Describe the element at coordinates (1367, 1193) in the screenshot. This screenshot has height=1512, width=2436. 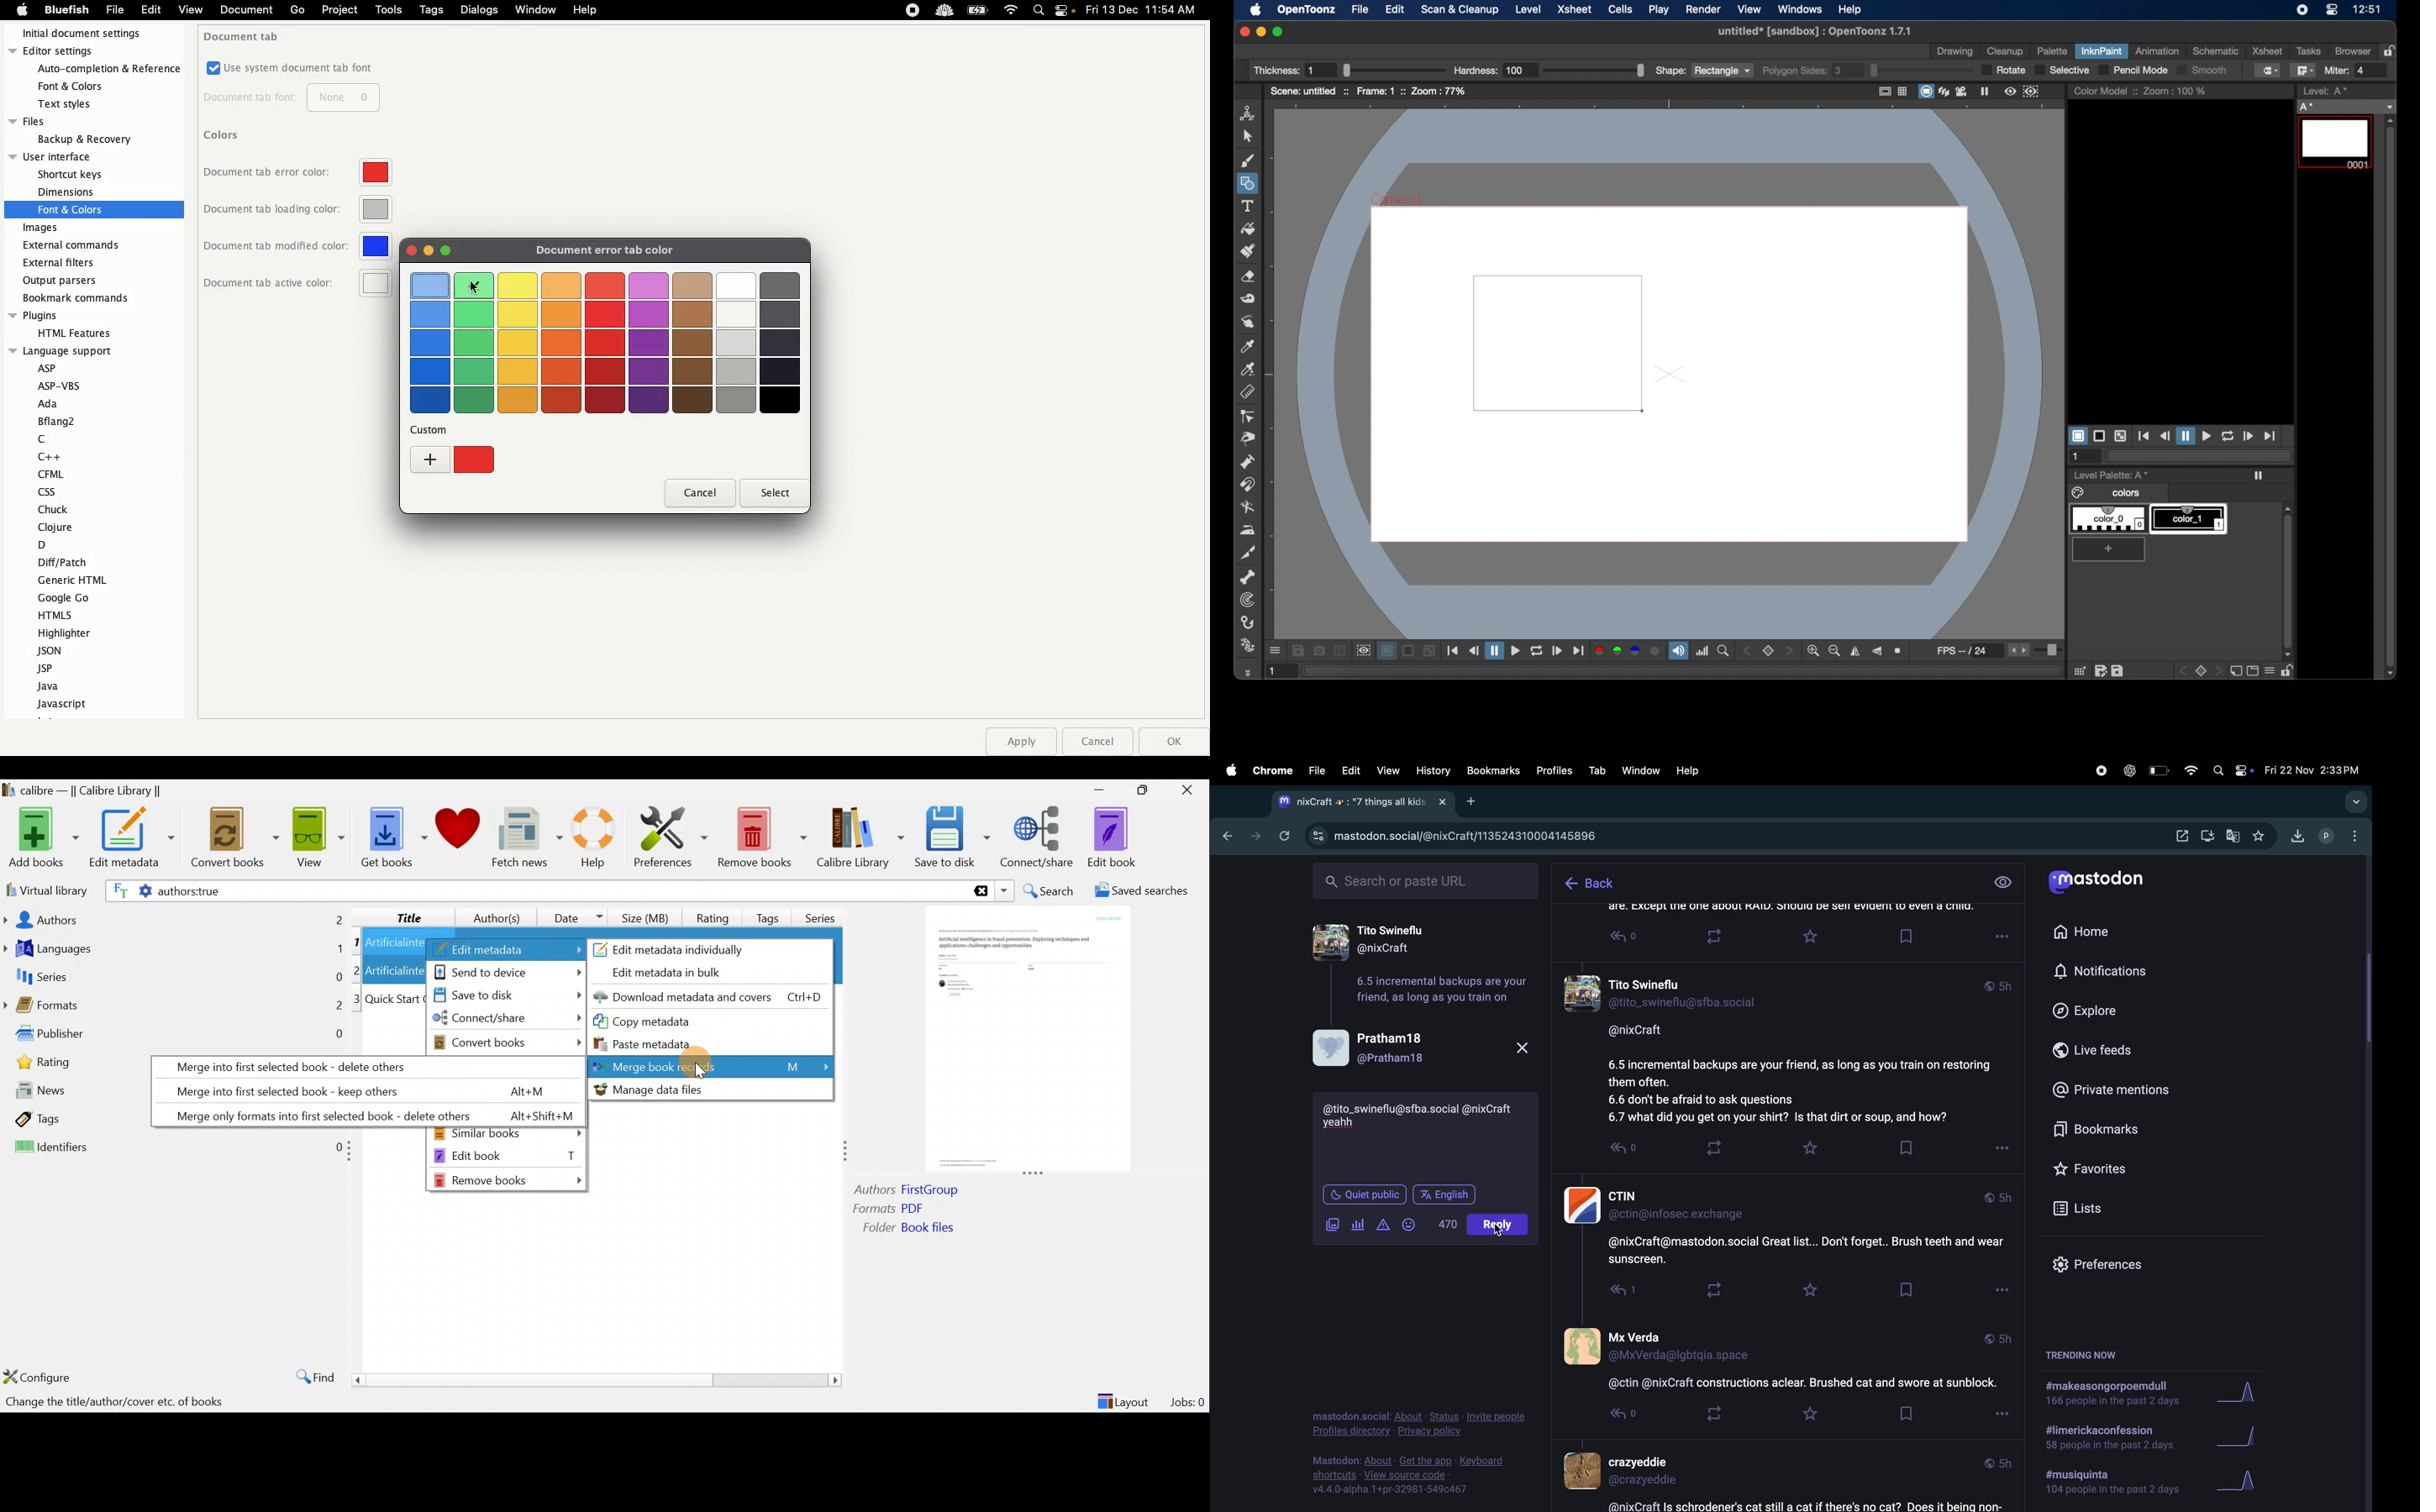
I see `quiet public` at that location.